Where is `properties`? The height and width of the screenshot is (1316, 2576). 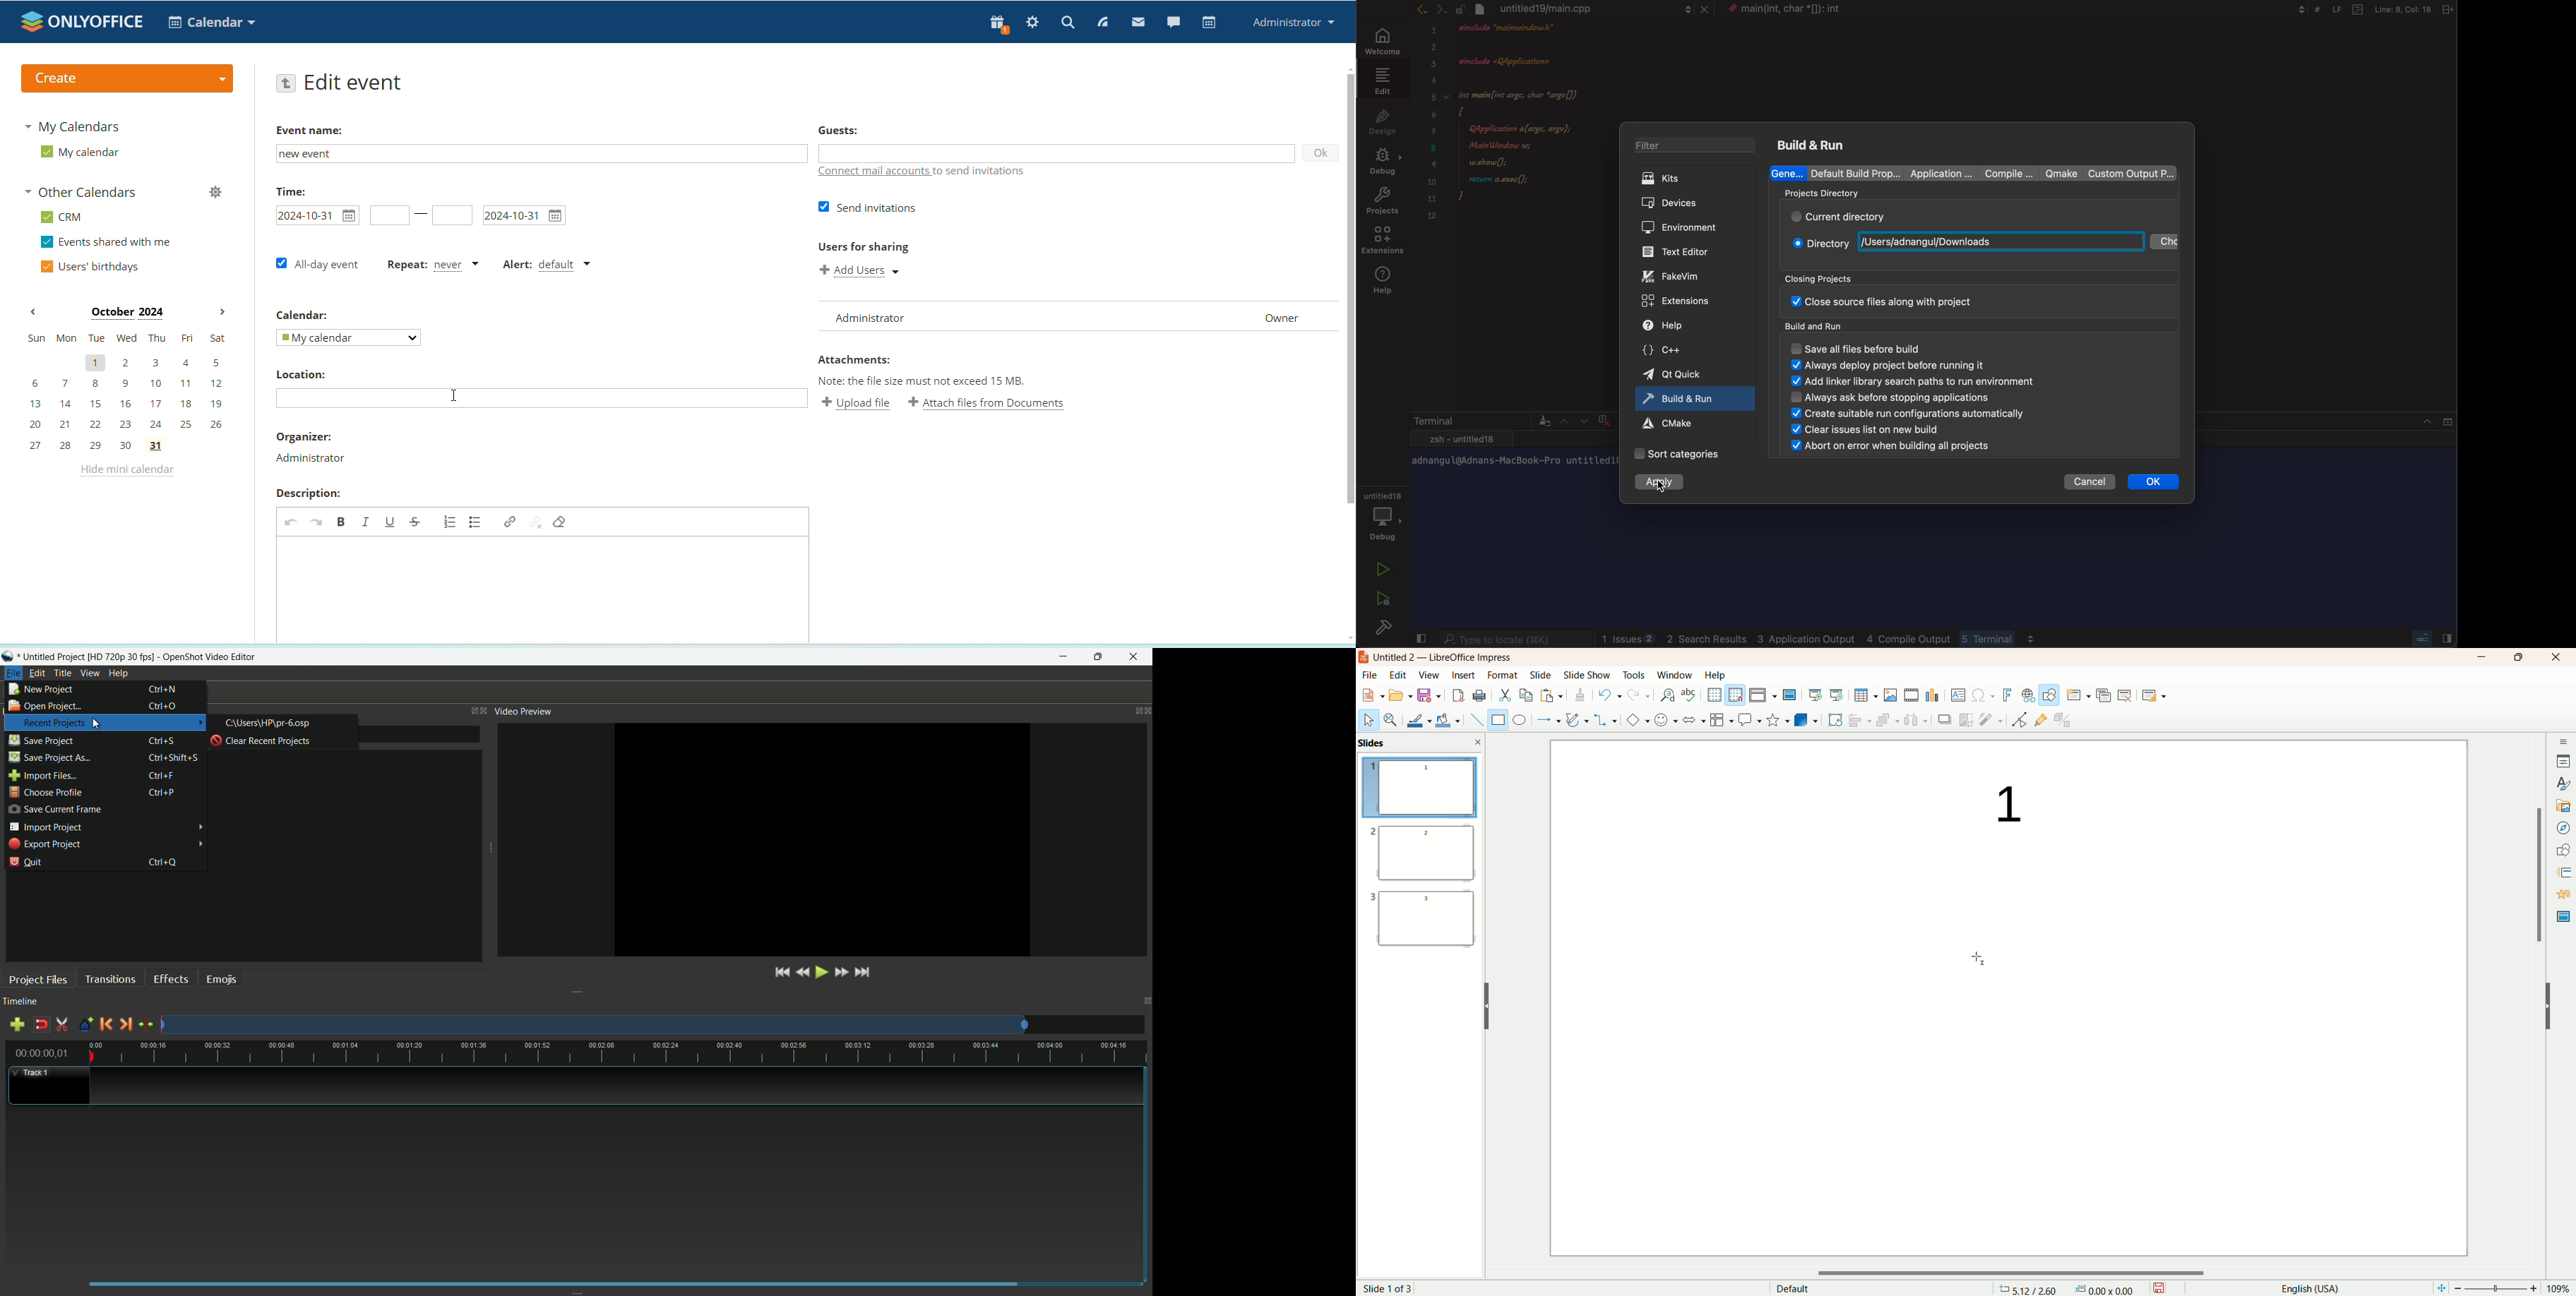 properties is located at coordinates (2563, 760).